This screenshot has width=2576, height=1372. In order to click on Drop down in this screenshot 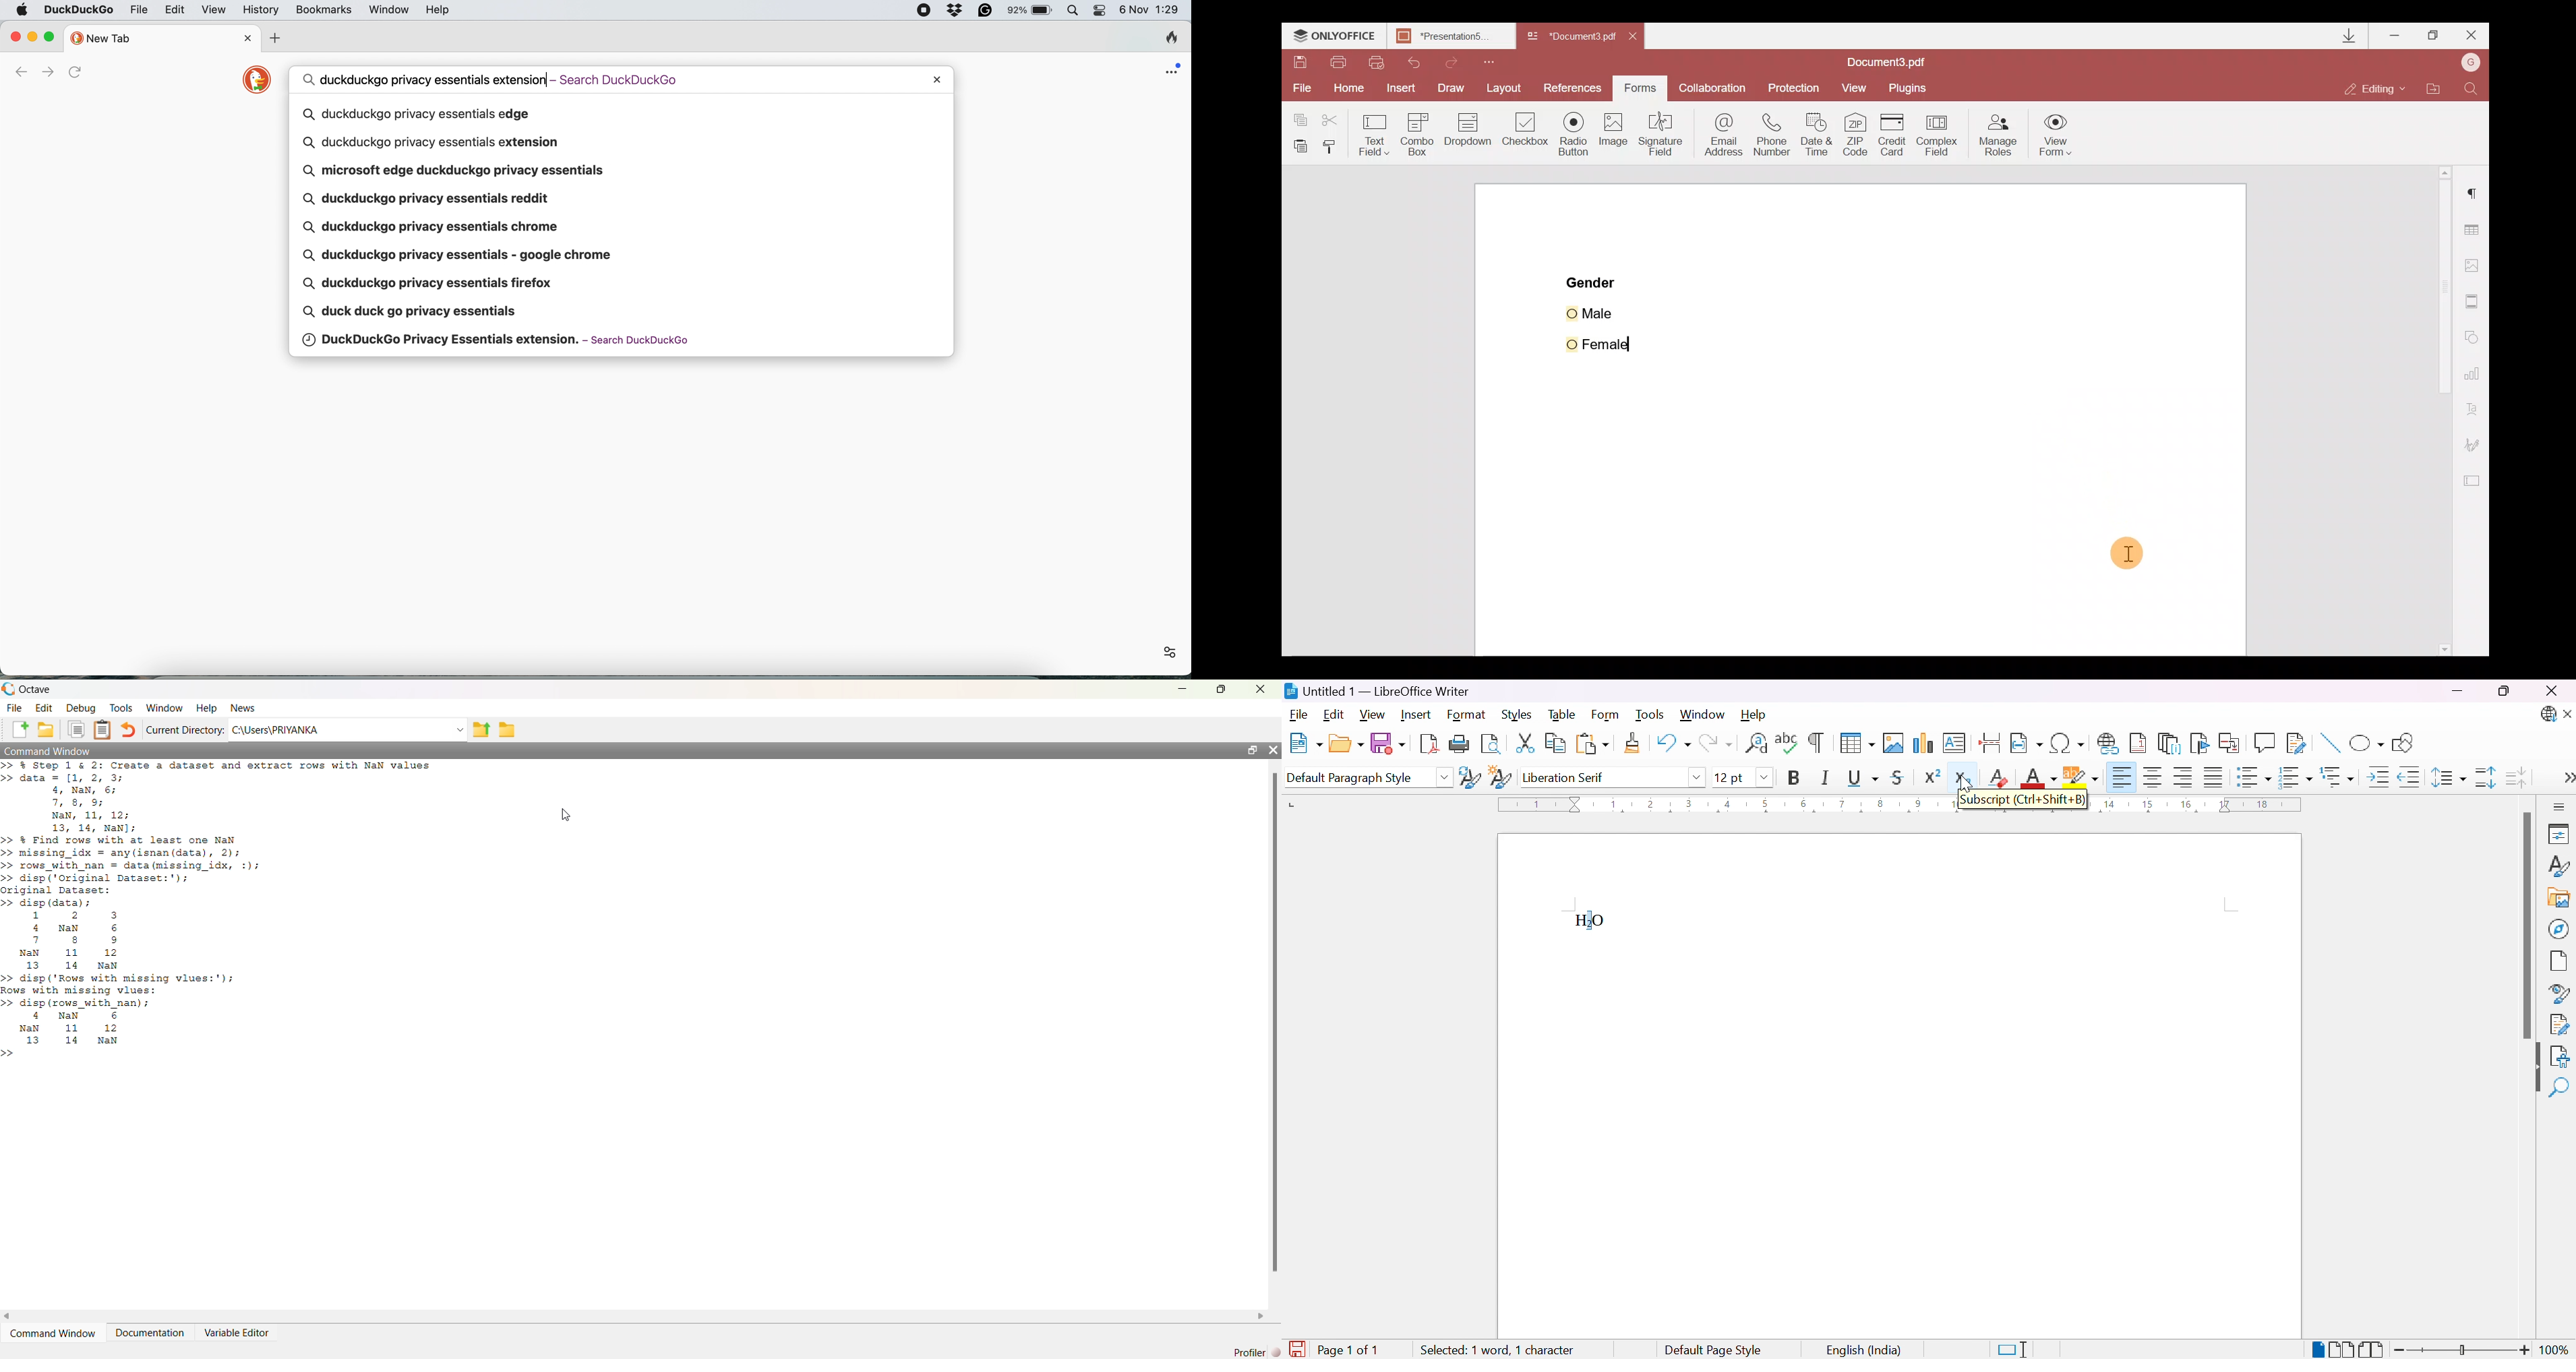, I will do `click(1765, 778)`.